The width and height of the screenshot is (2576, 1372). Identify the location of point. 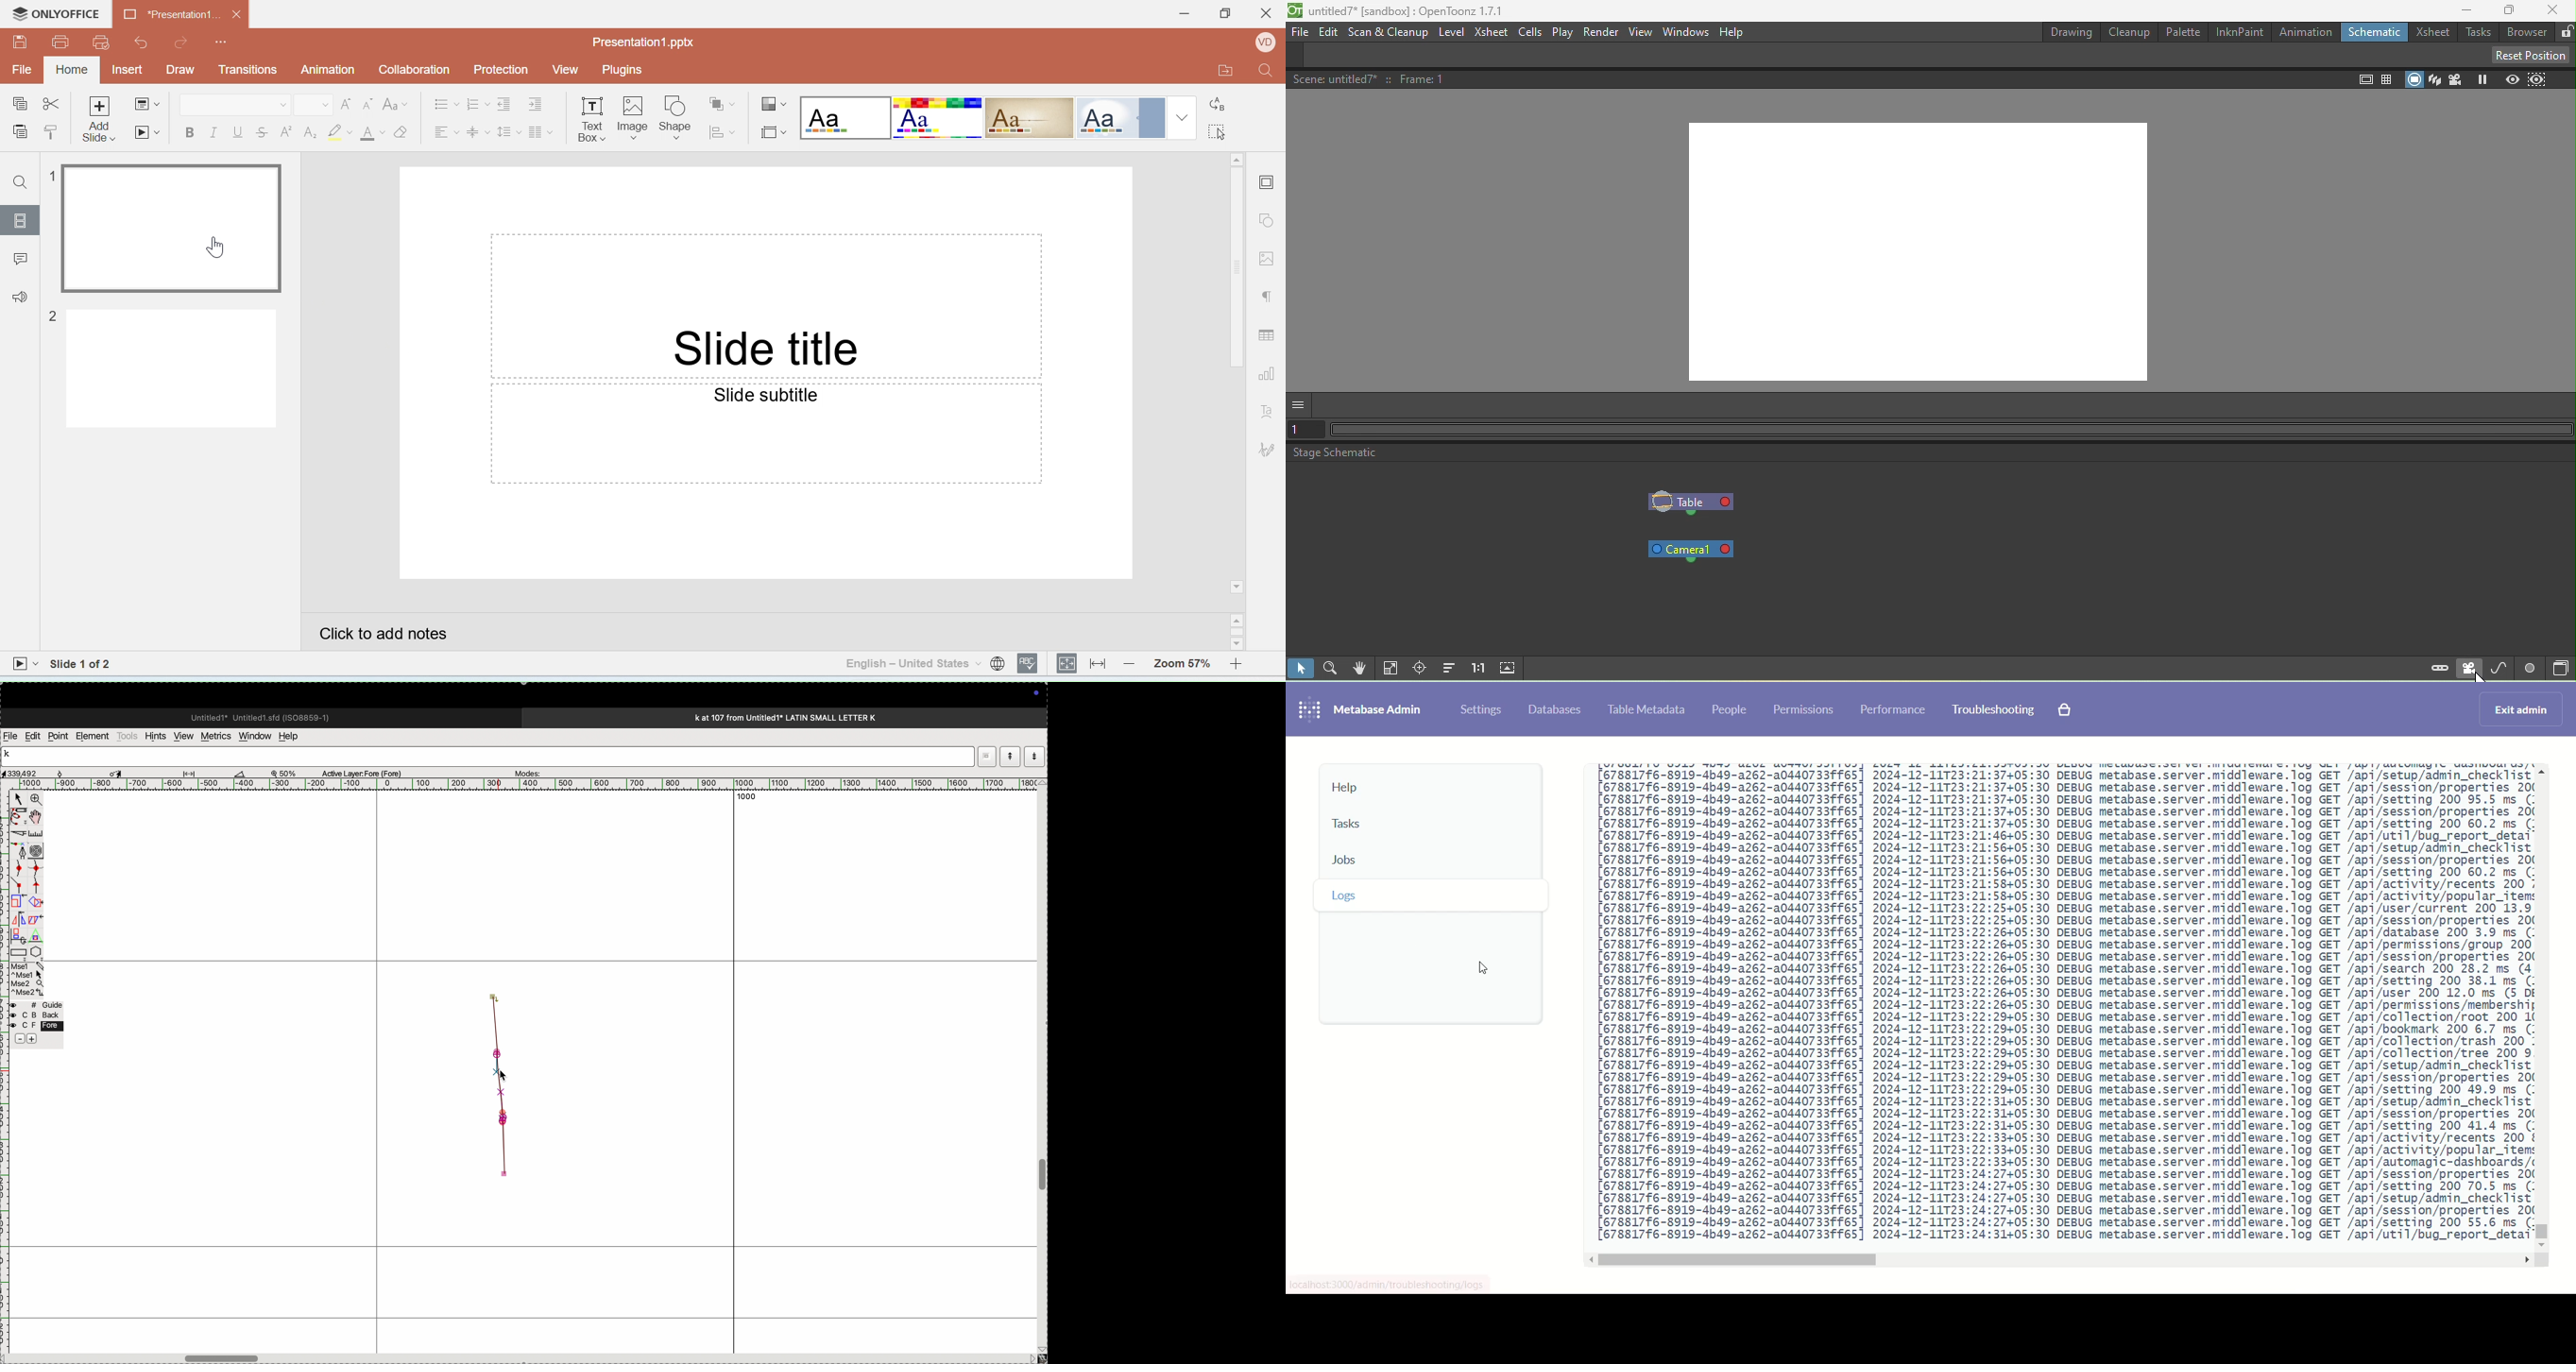
(58, 736).